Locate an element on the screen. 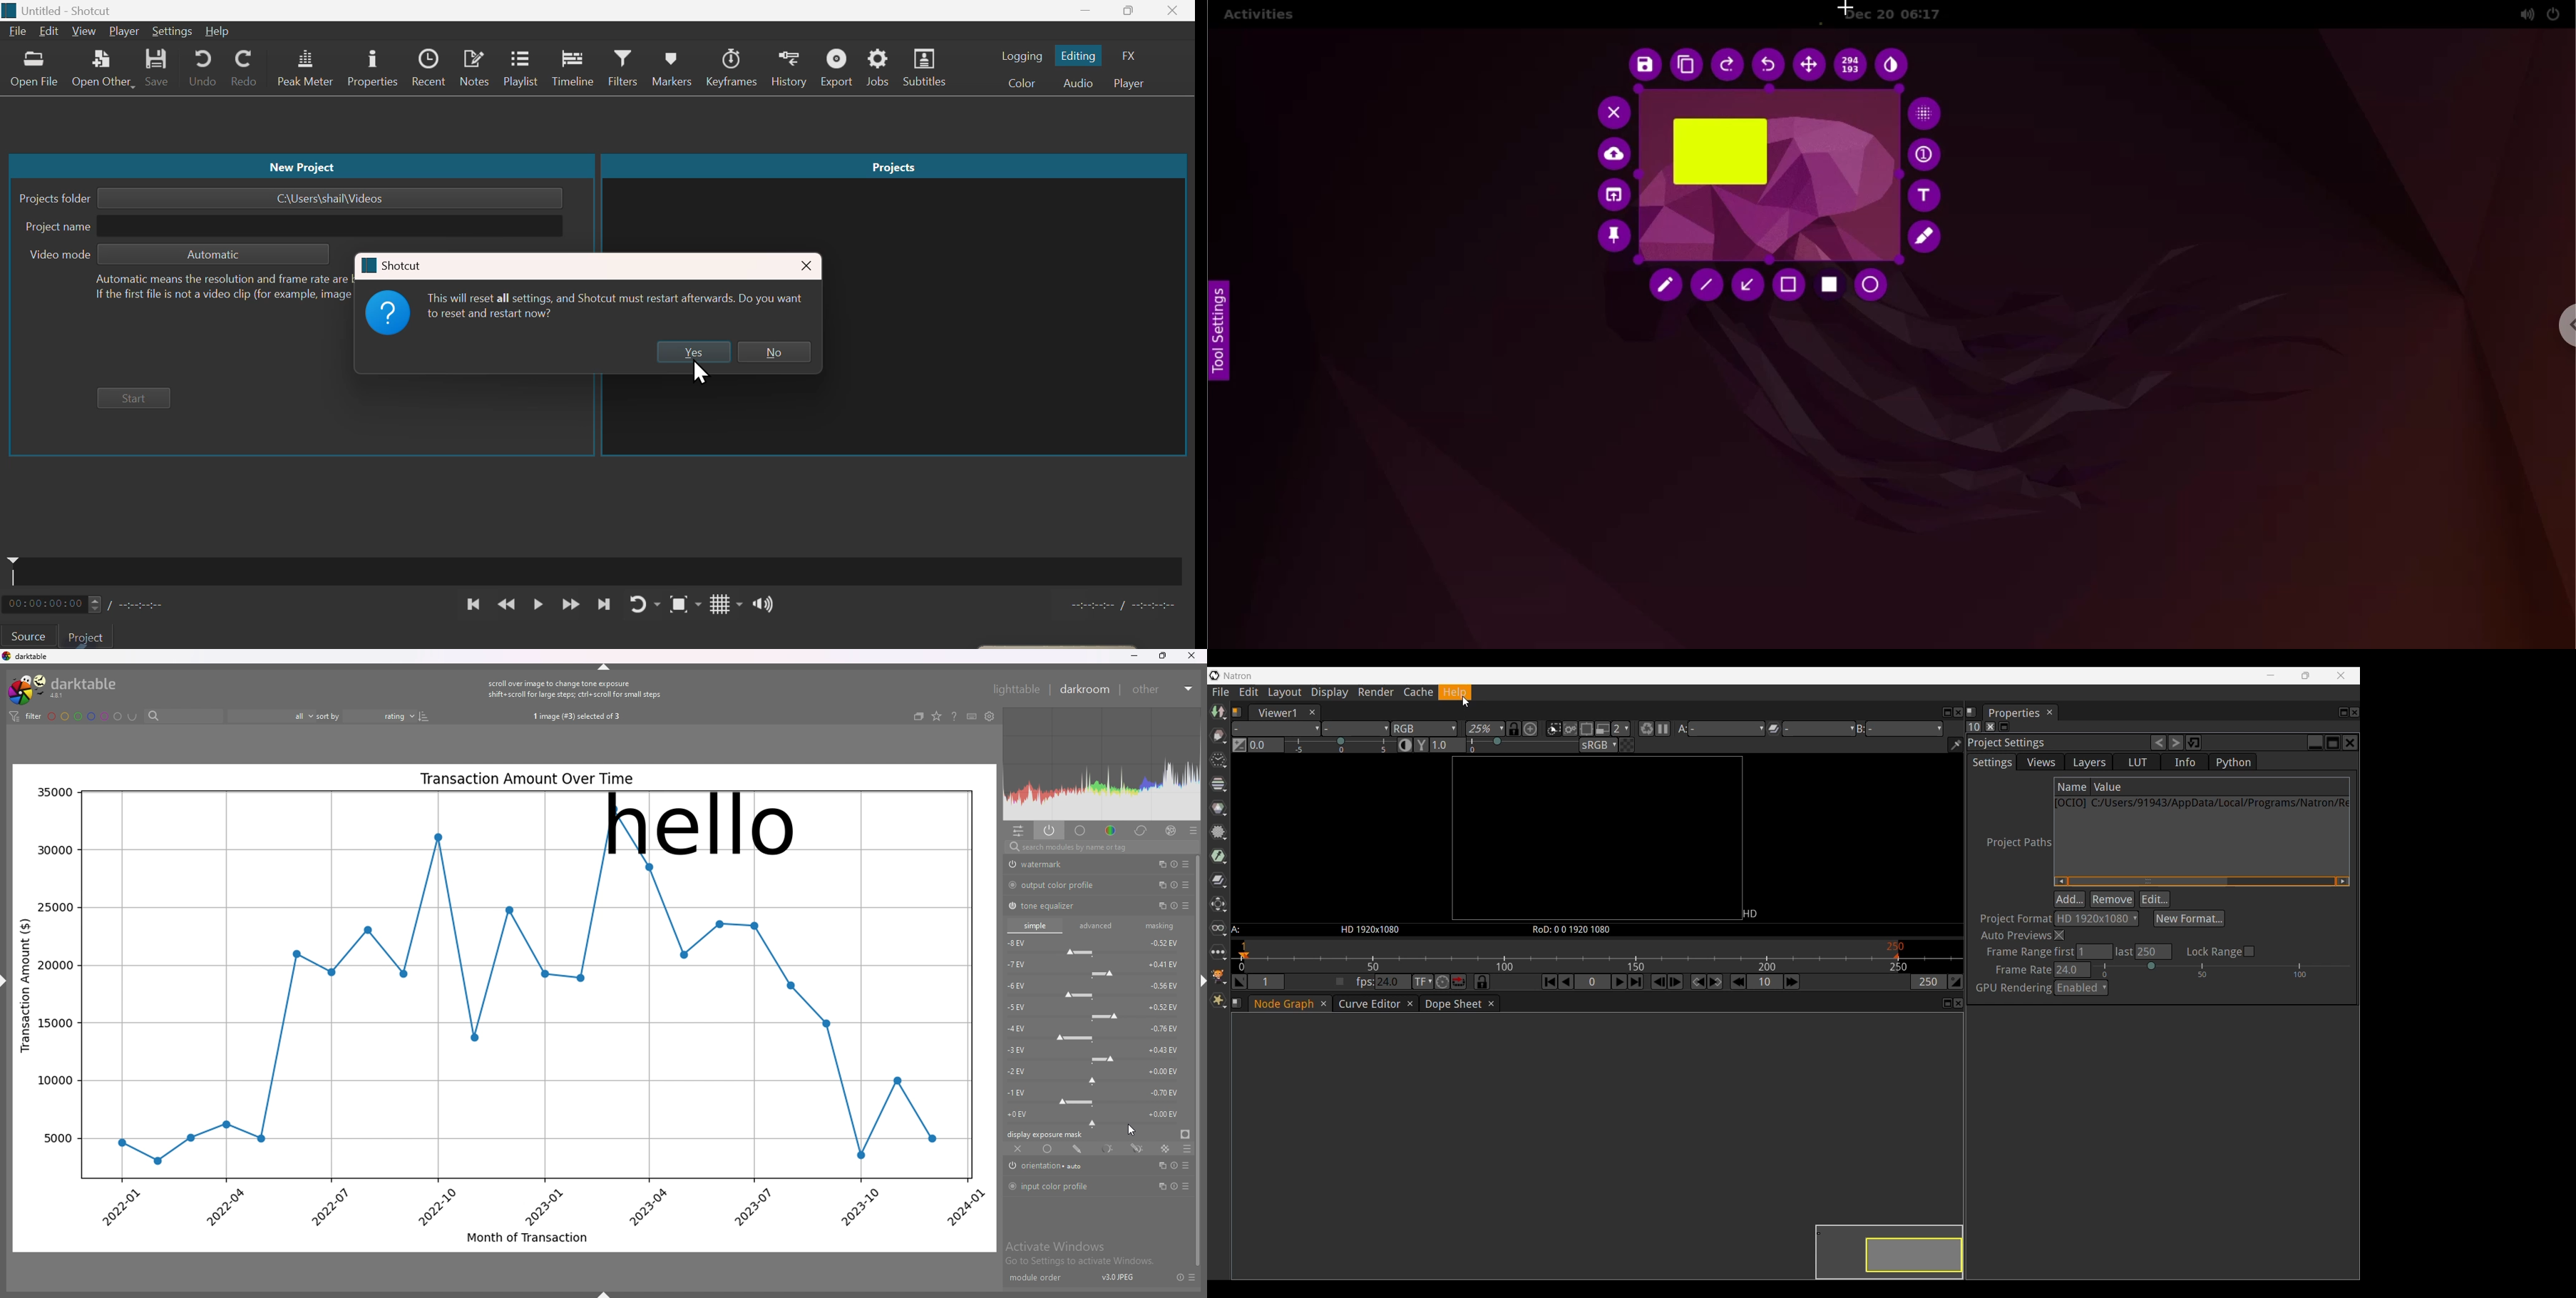 This screenshot has width=2576, height=1316. filter by images rating is located at coordinates (270, 717).